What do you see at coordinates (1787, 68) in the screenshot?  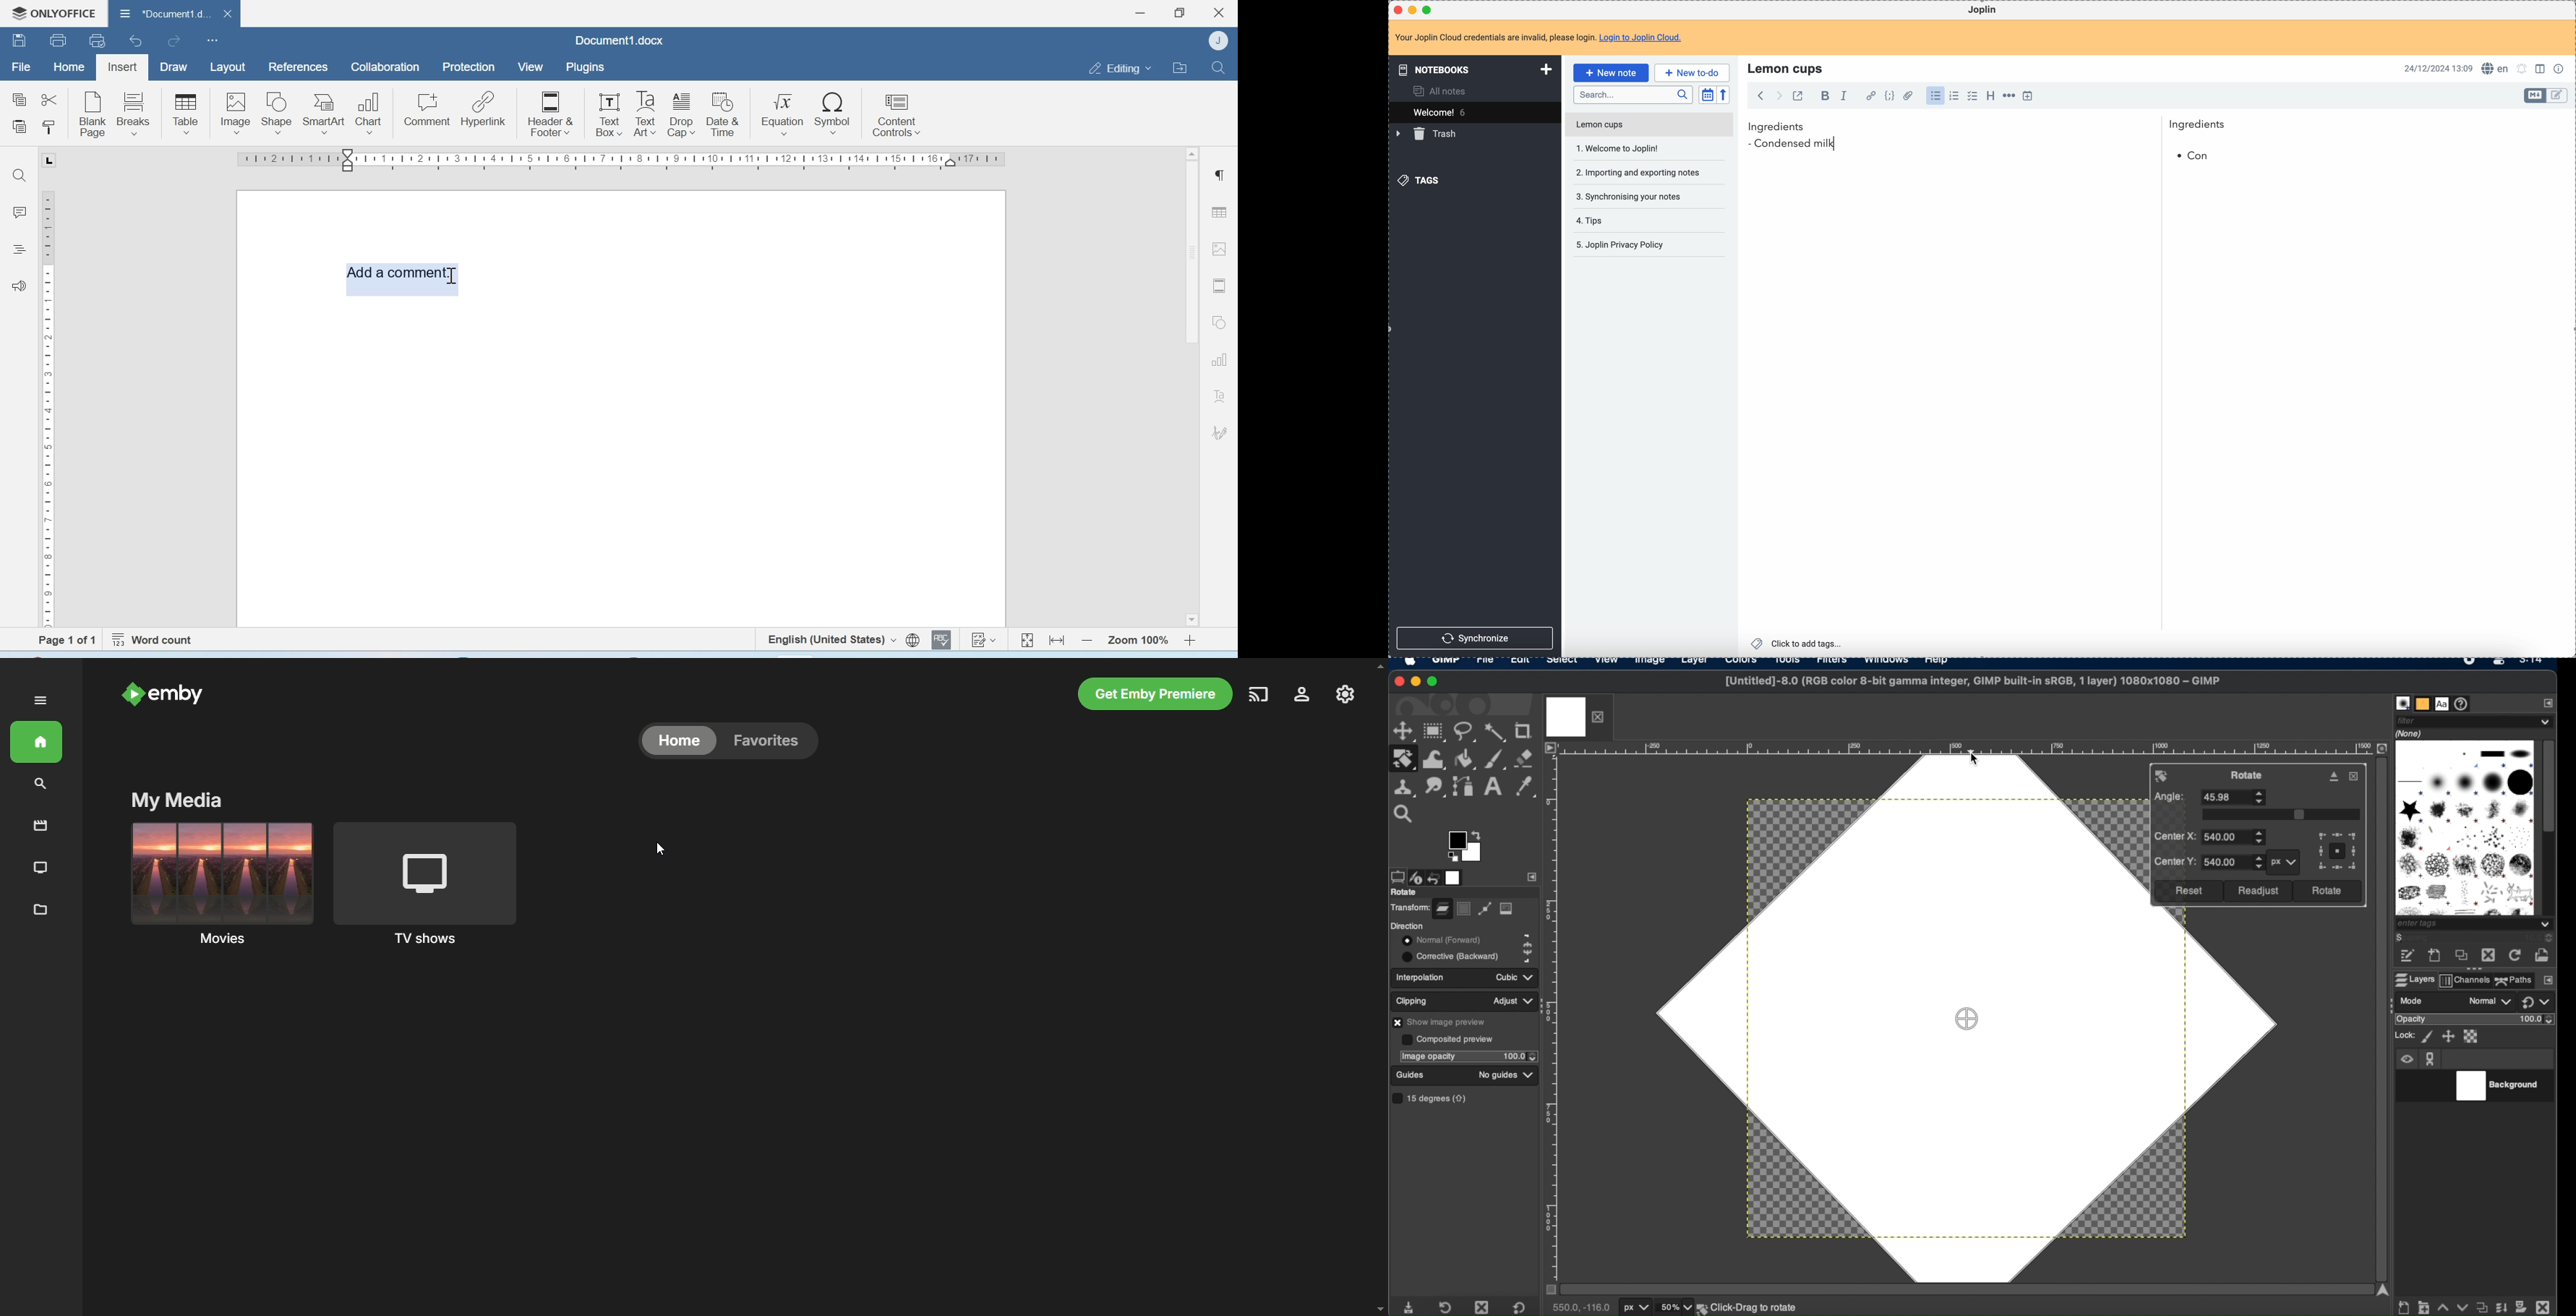 I see `lemon cups` at bounding box center [1787, 68].